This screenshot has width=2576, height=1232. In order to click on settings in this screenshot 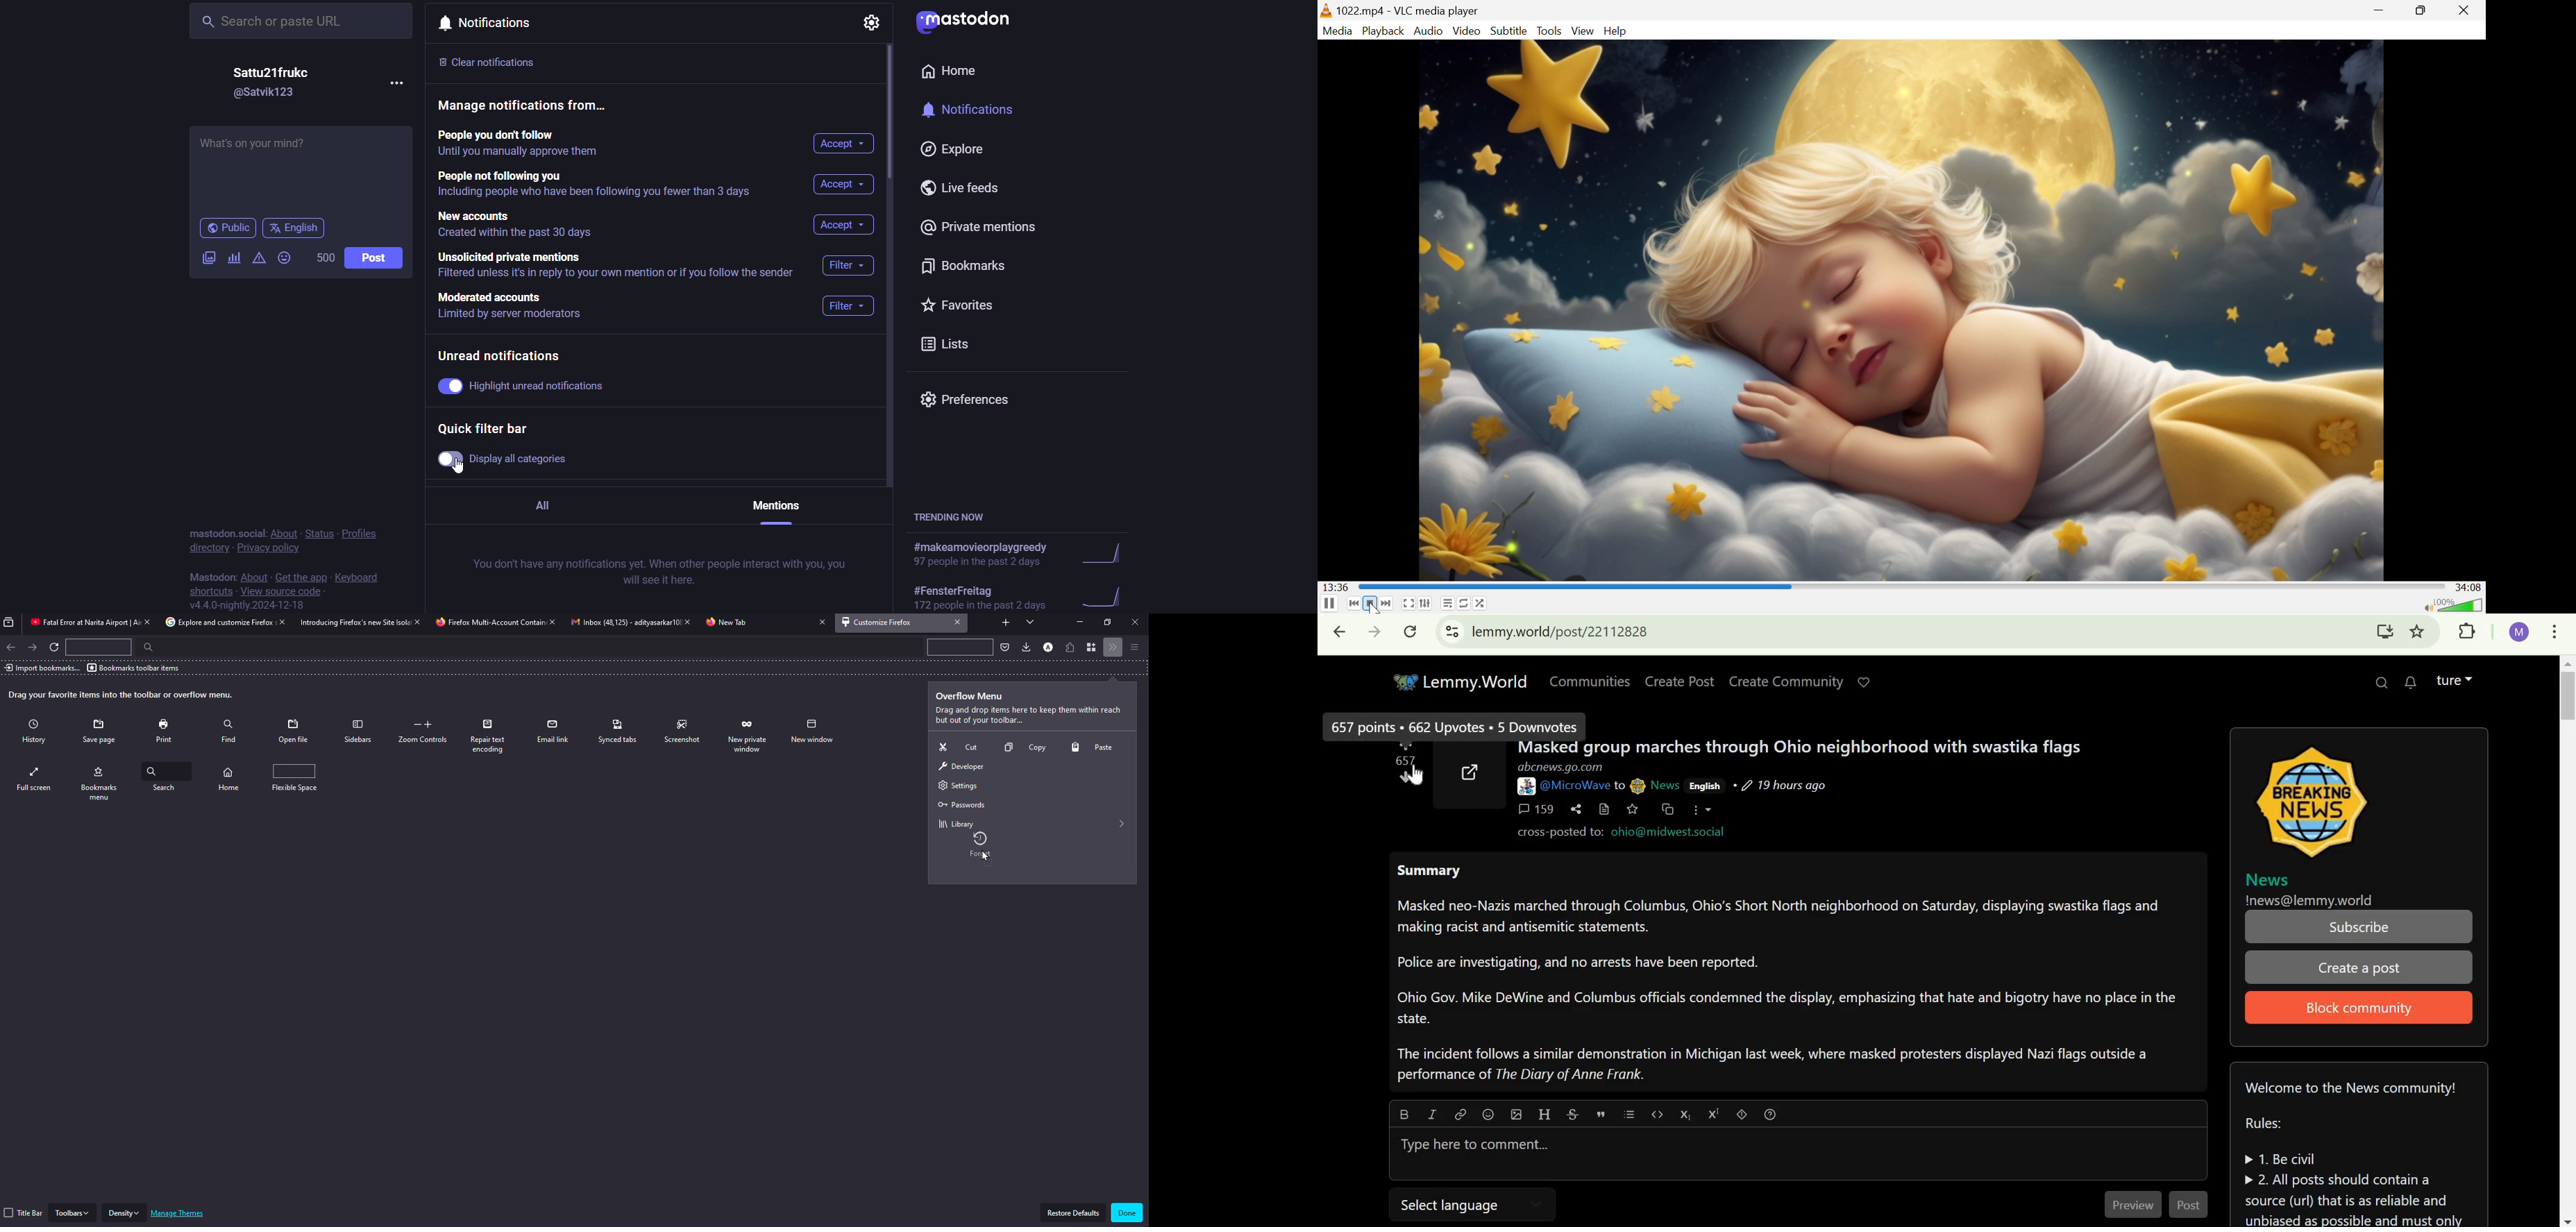, I will do `click(955, 786)`.